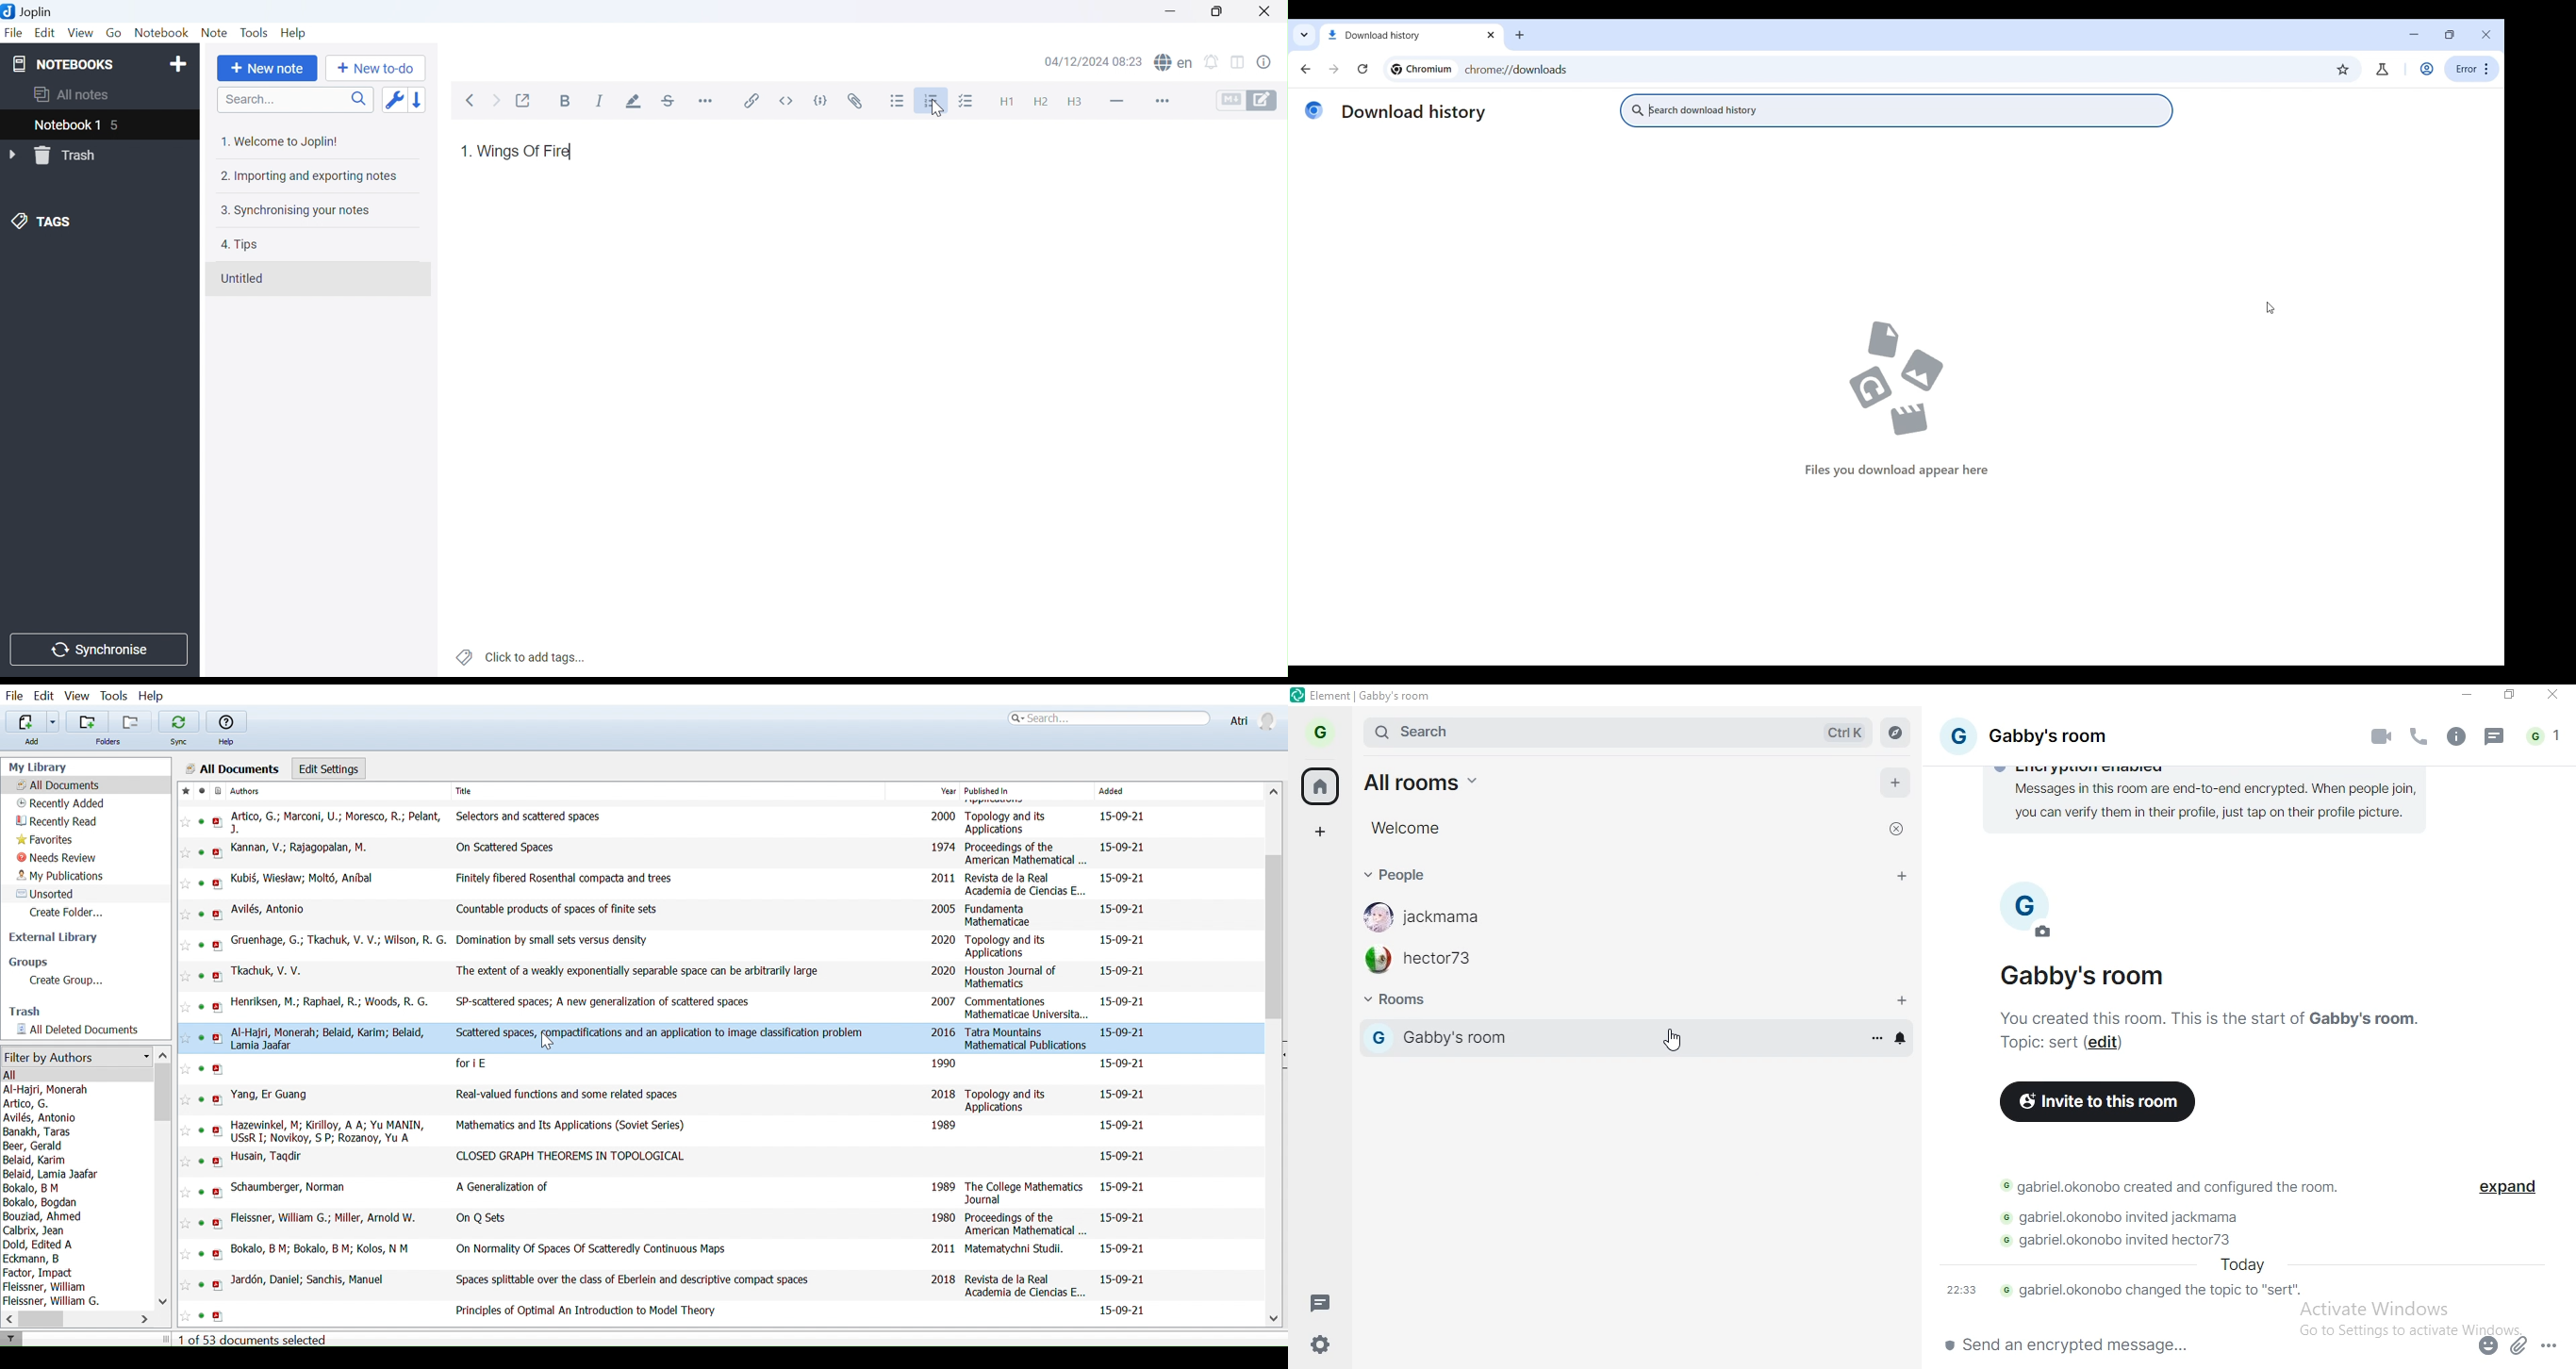  Describe the element at coordinates (1273, 792) in the screenshot. I see `Move up in all files` at that location.